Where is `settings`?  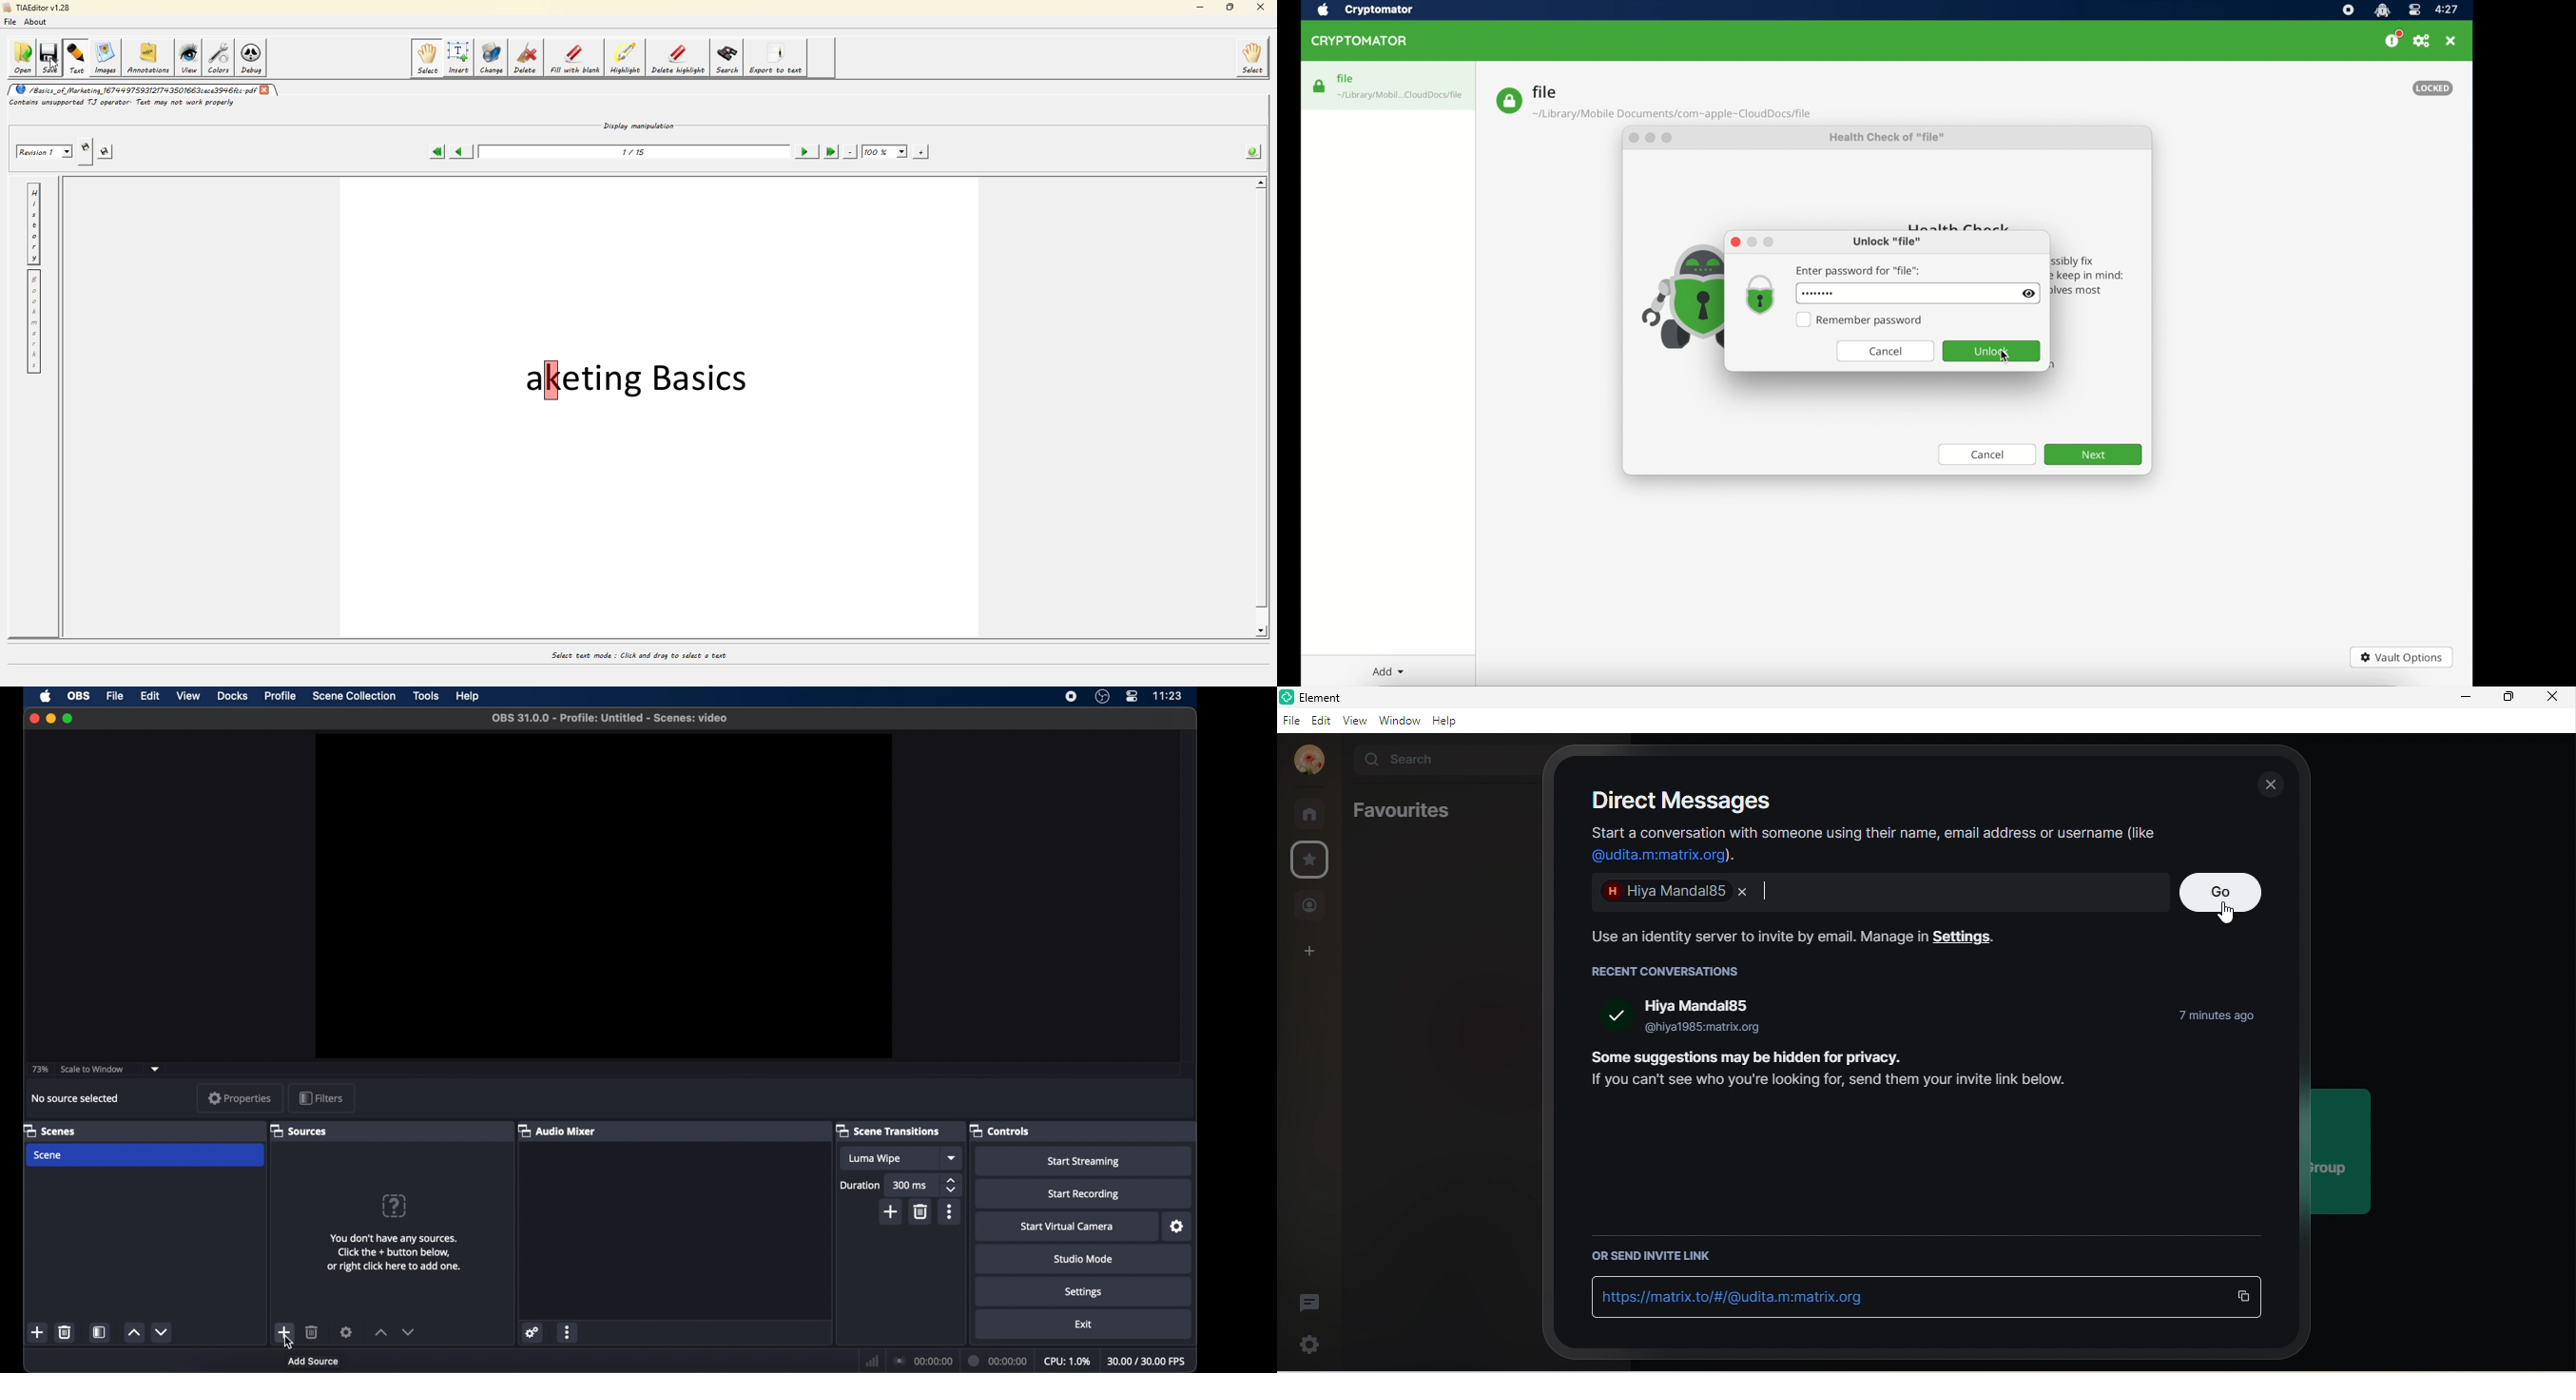 settings is located at coordinates (1310, 1346).